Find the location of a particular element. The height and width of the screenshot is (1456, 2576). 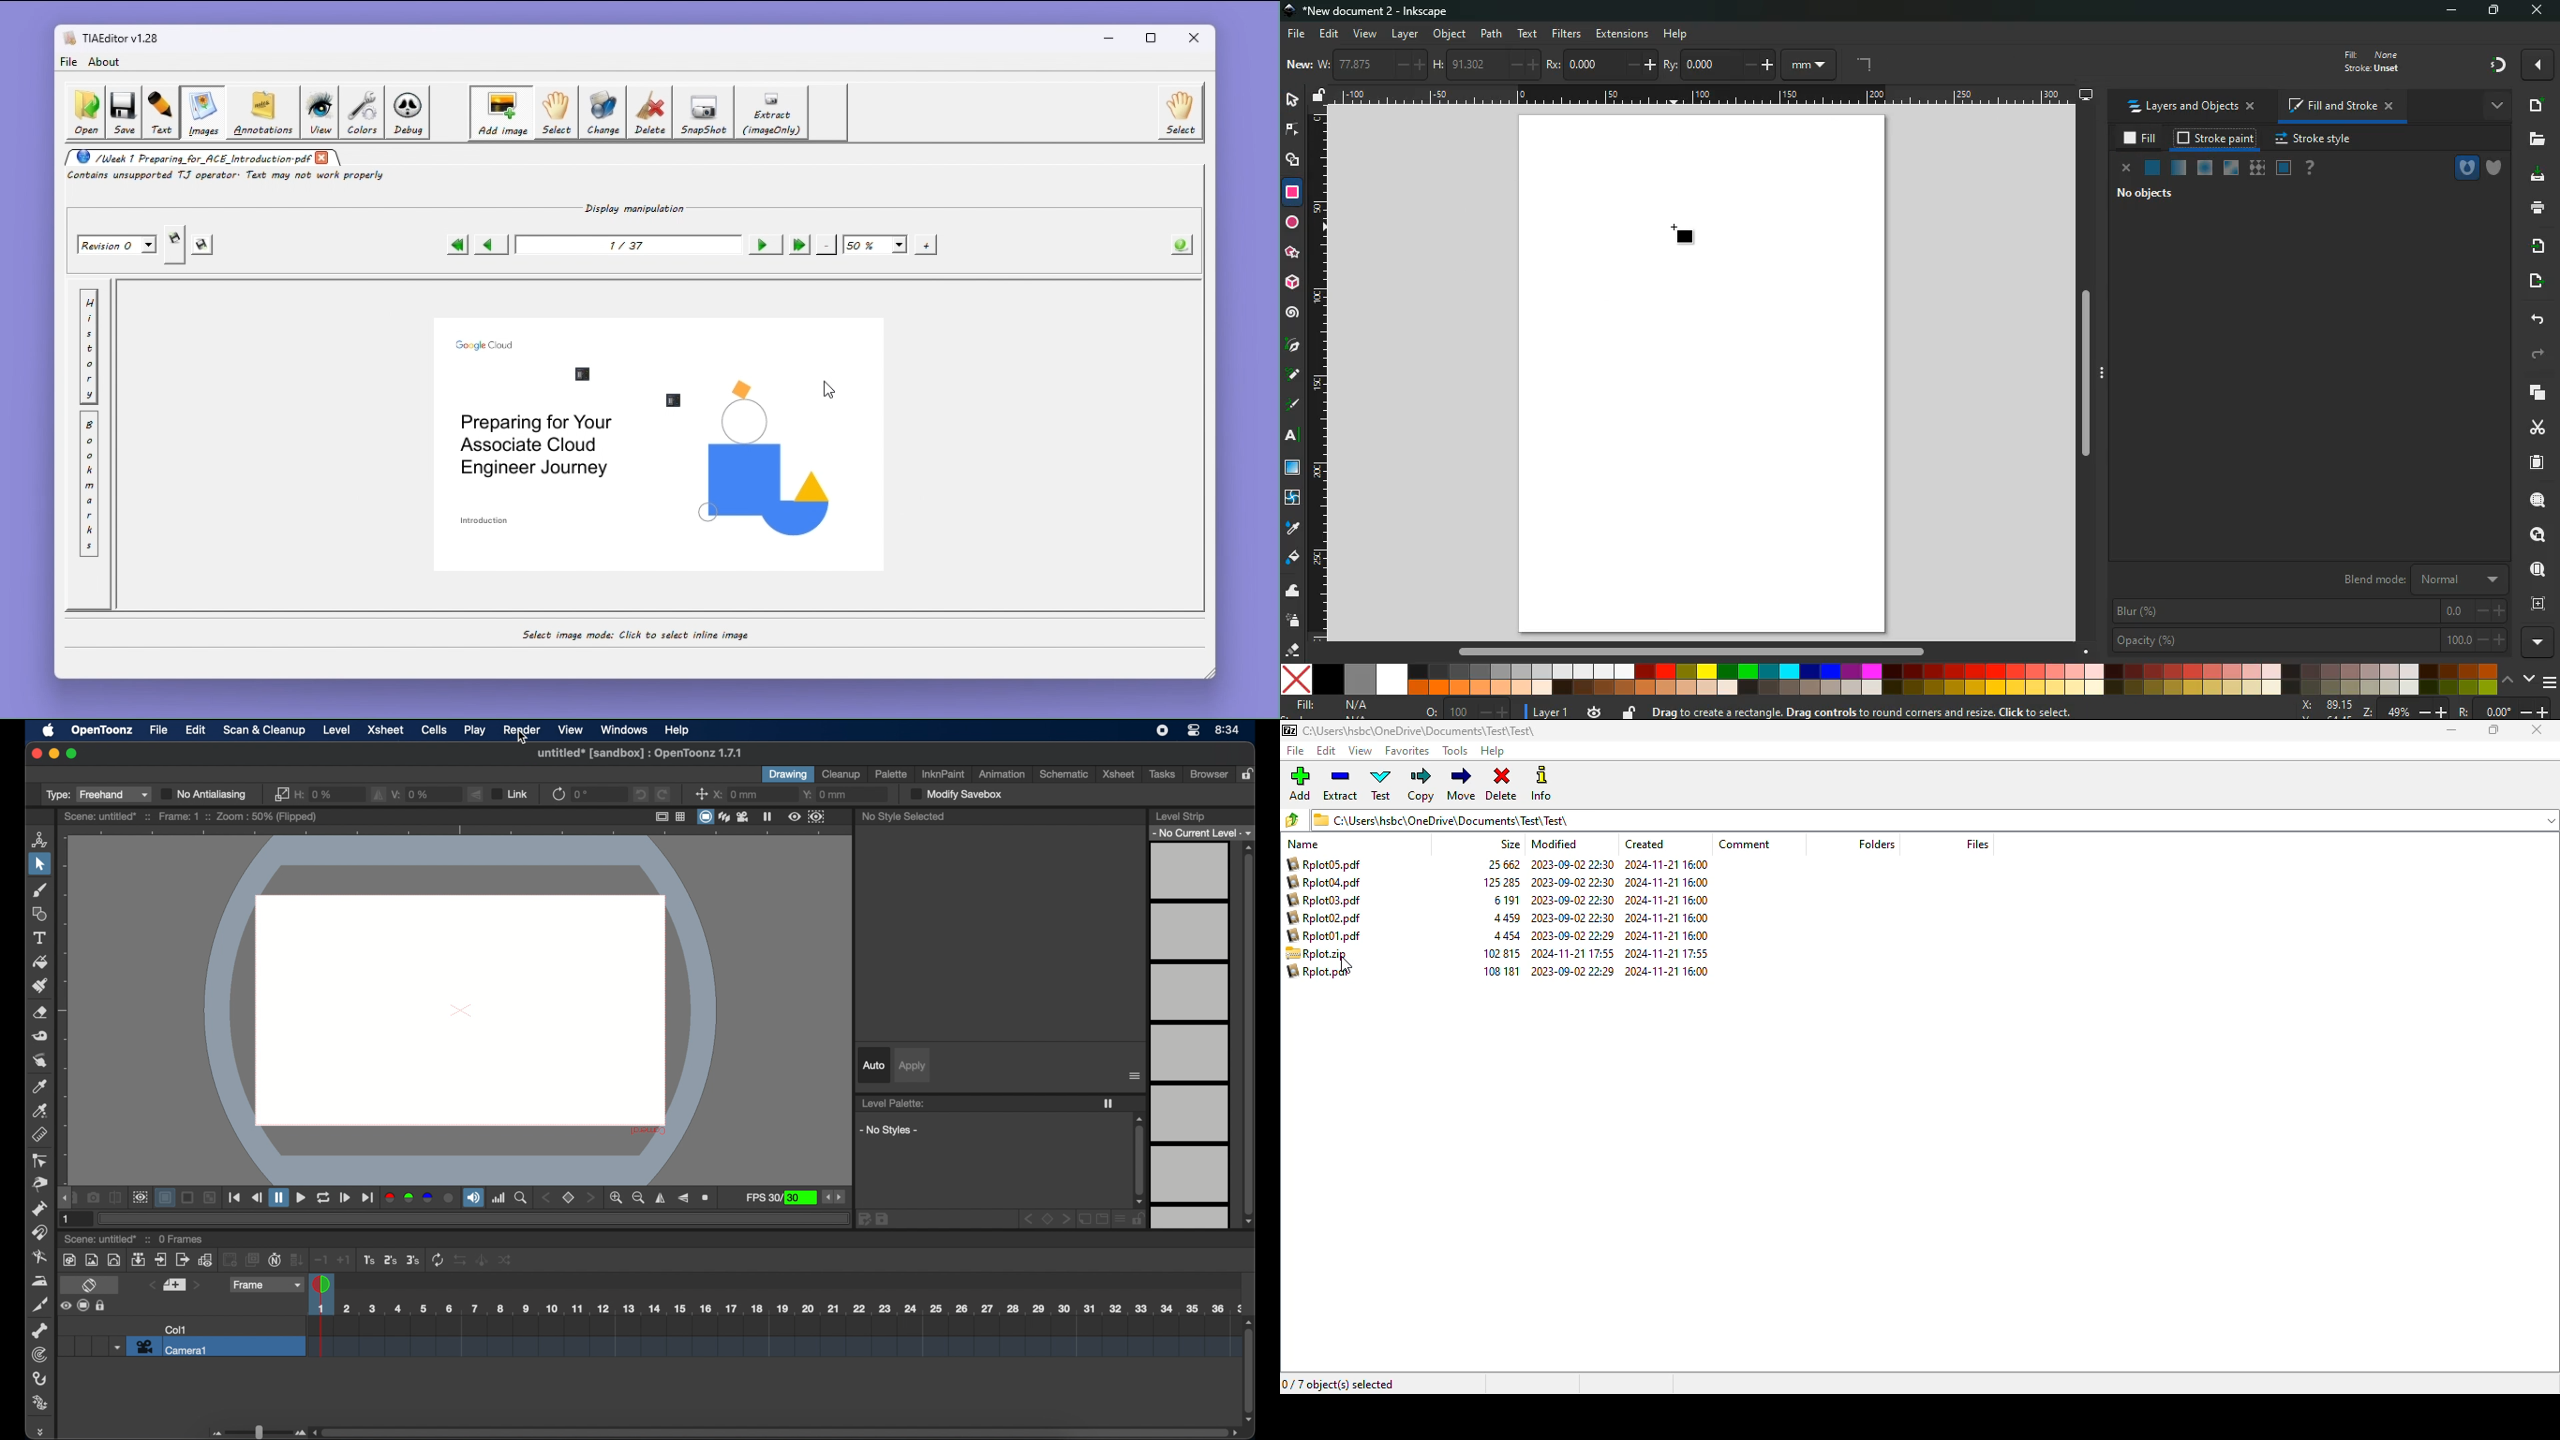

wave is located at coordinates (1291, 591).